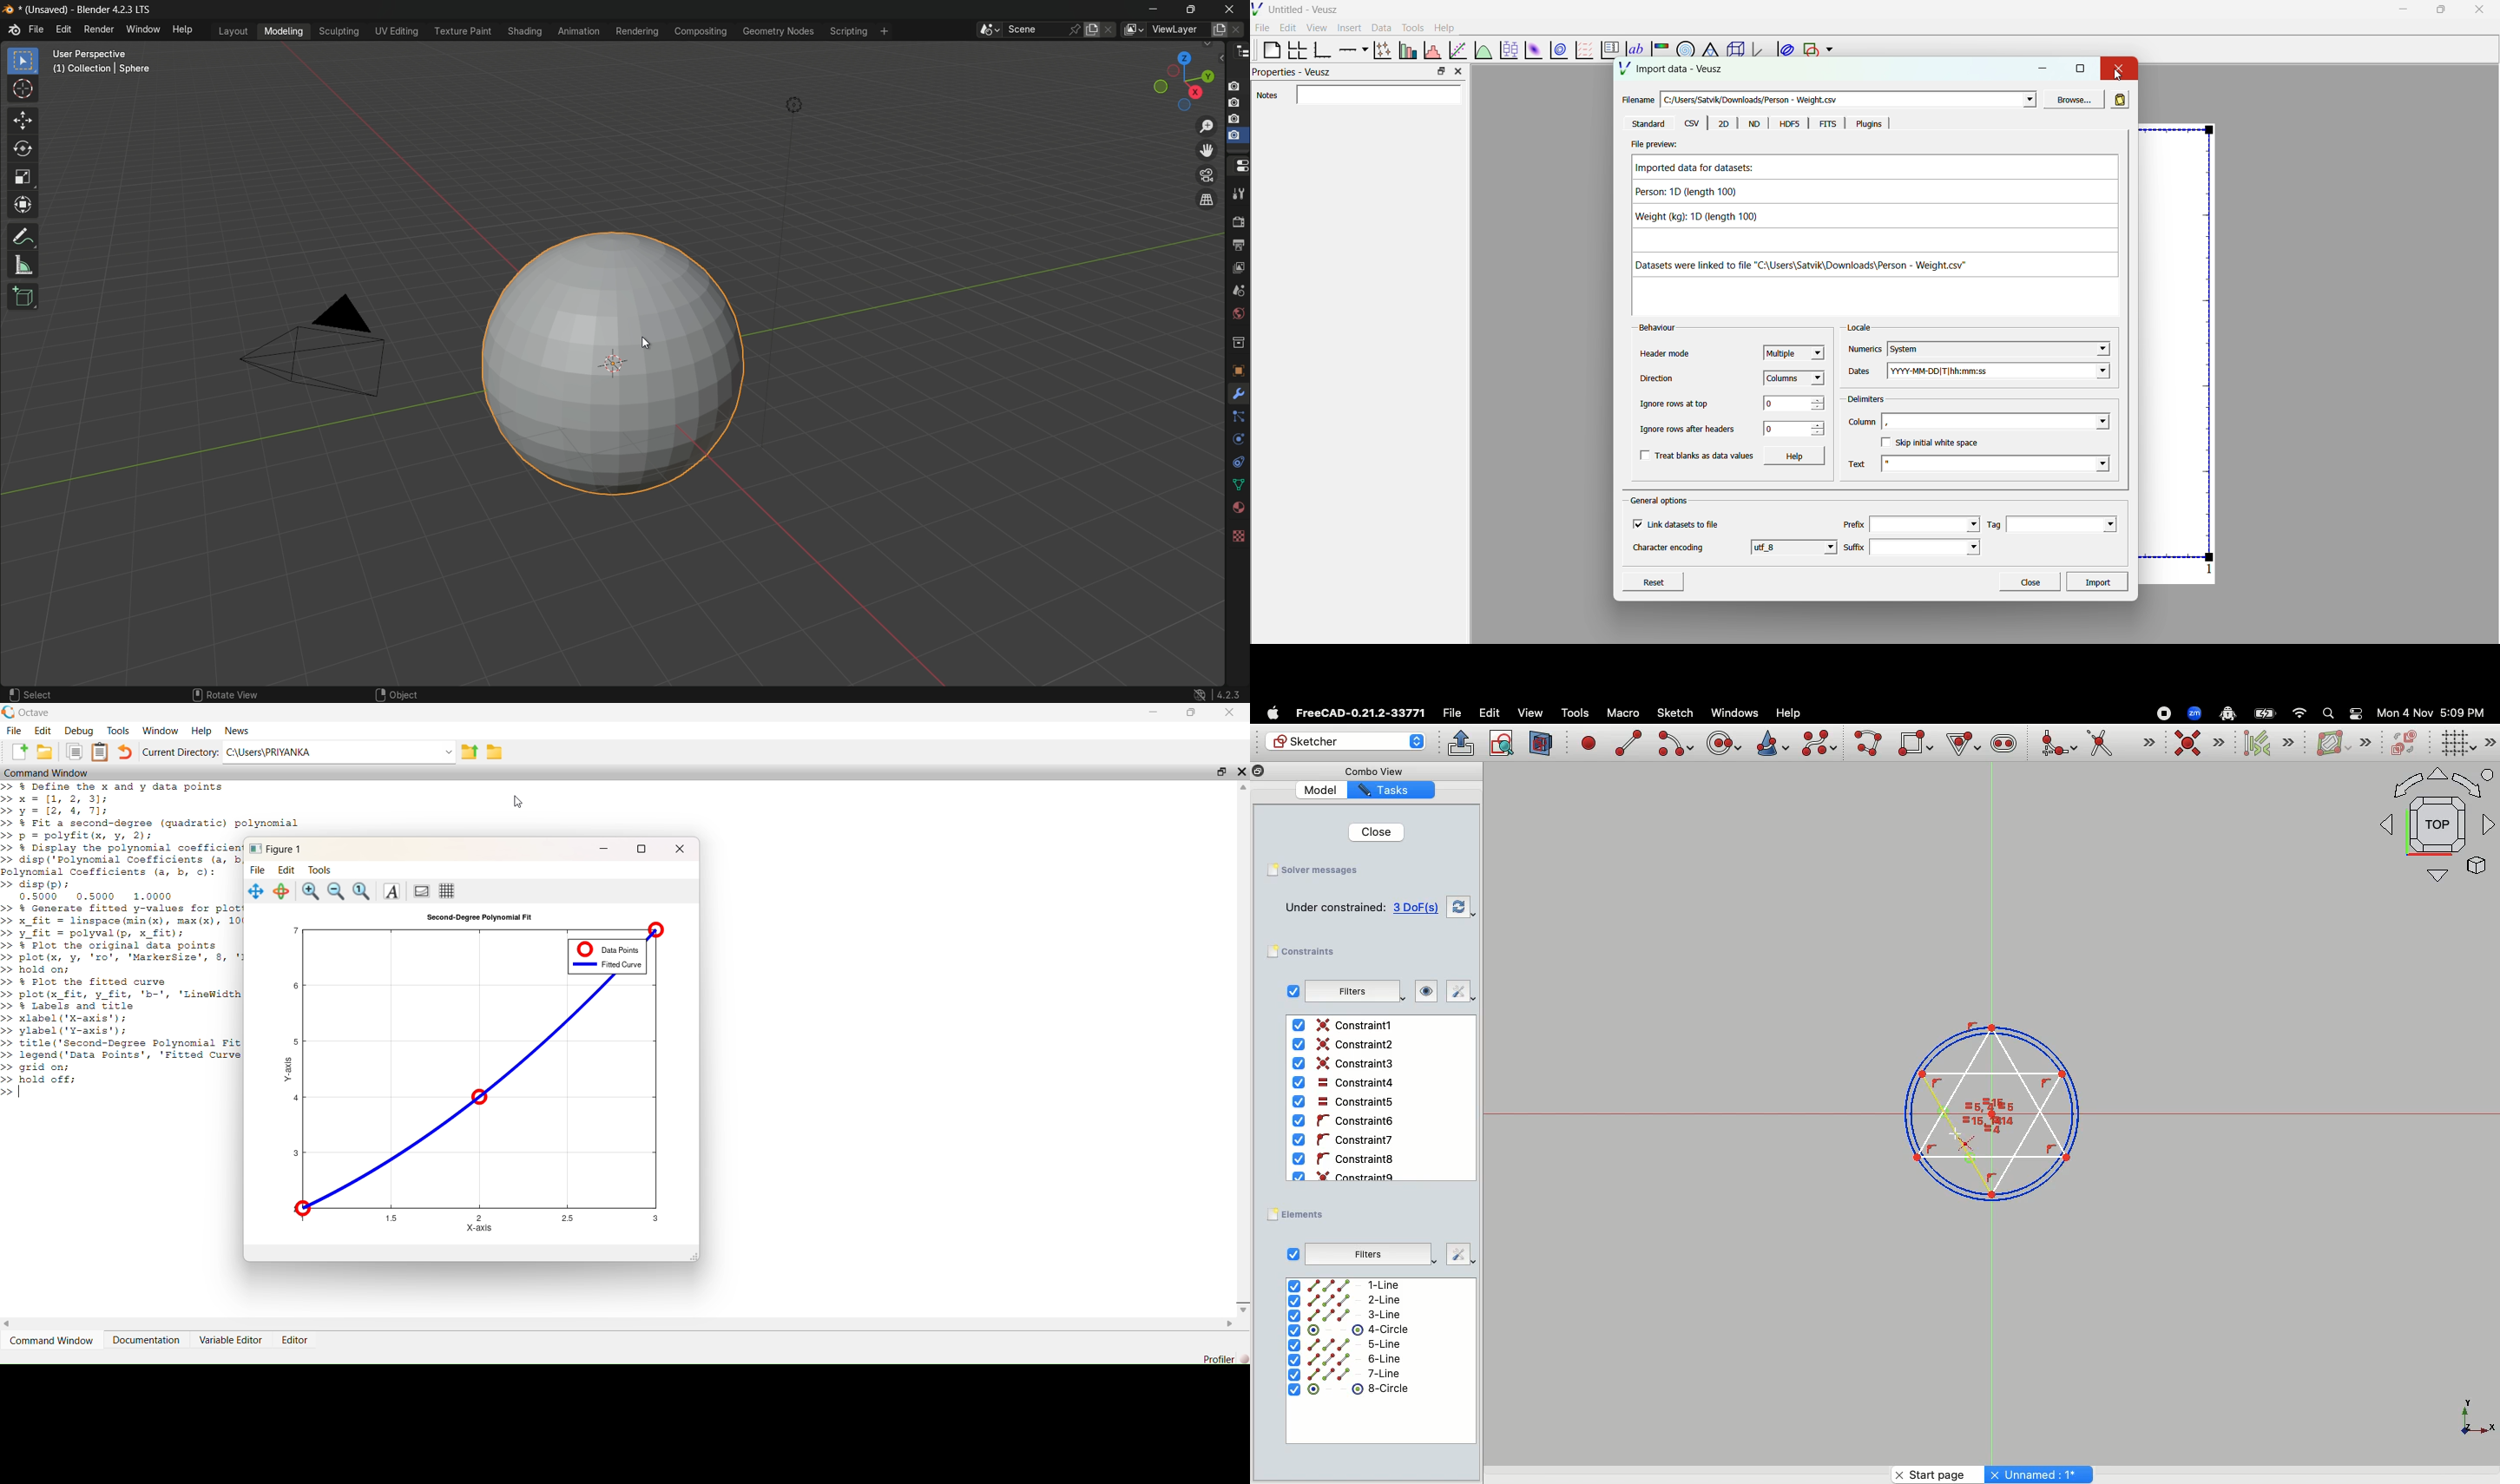 The width and height of the screenshot is (2520, 1484). What do you see at coordinates (1347, 1139) in the screenshot?
I see `Constraint6` at bounding box center [1347, 1139].